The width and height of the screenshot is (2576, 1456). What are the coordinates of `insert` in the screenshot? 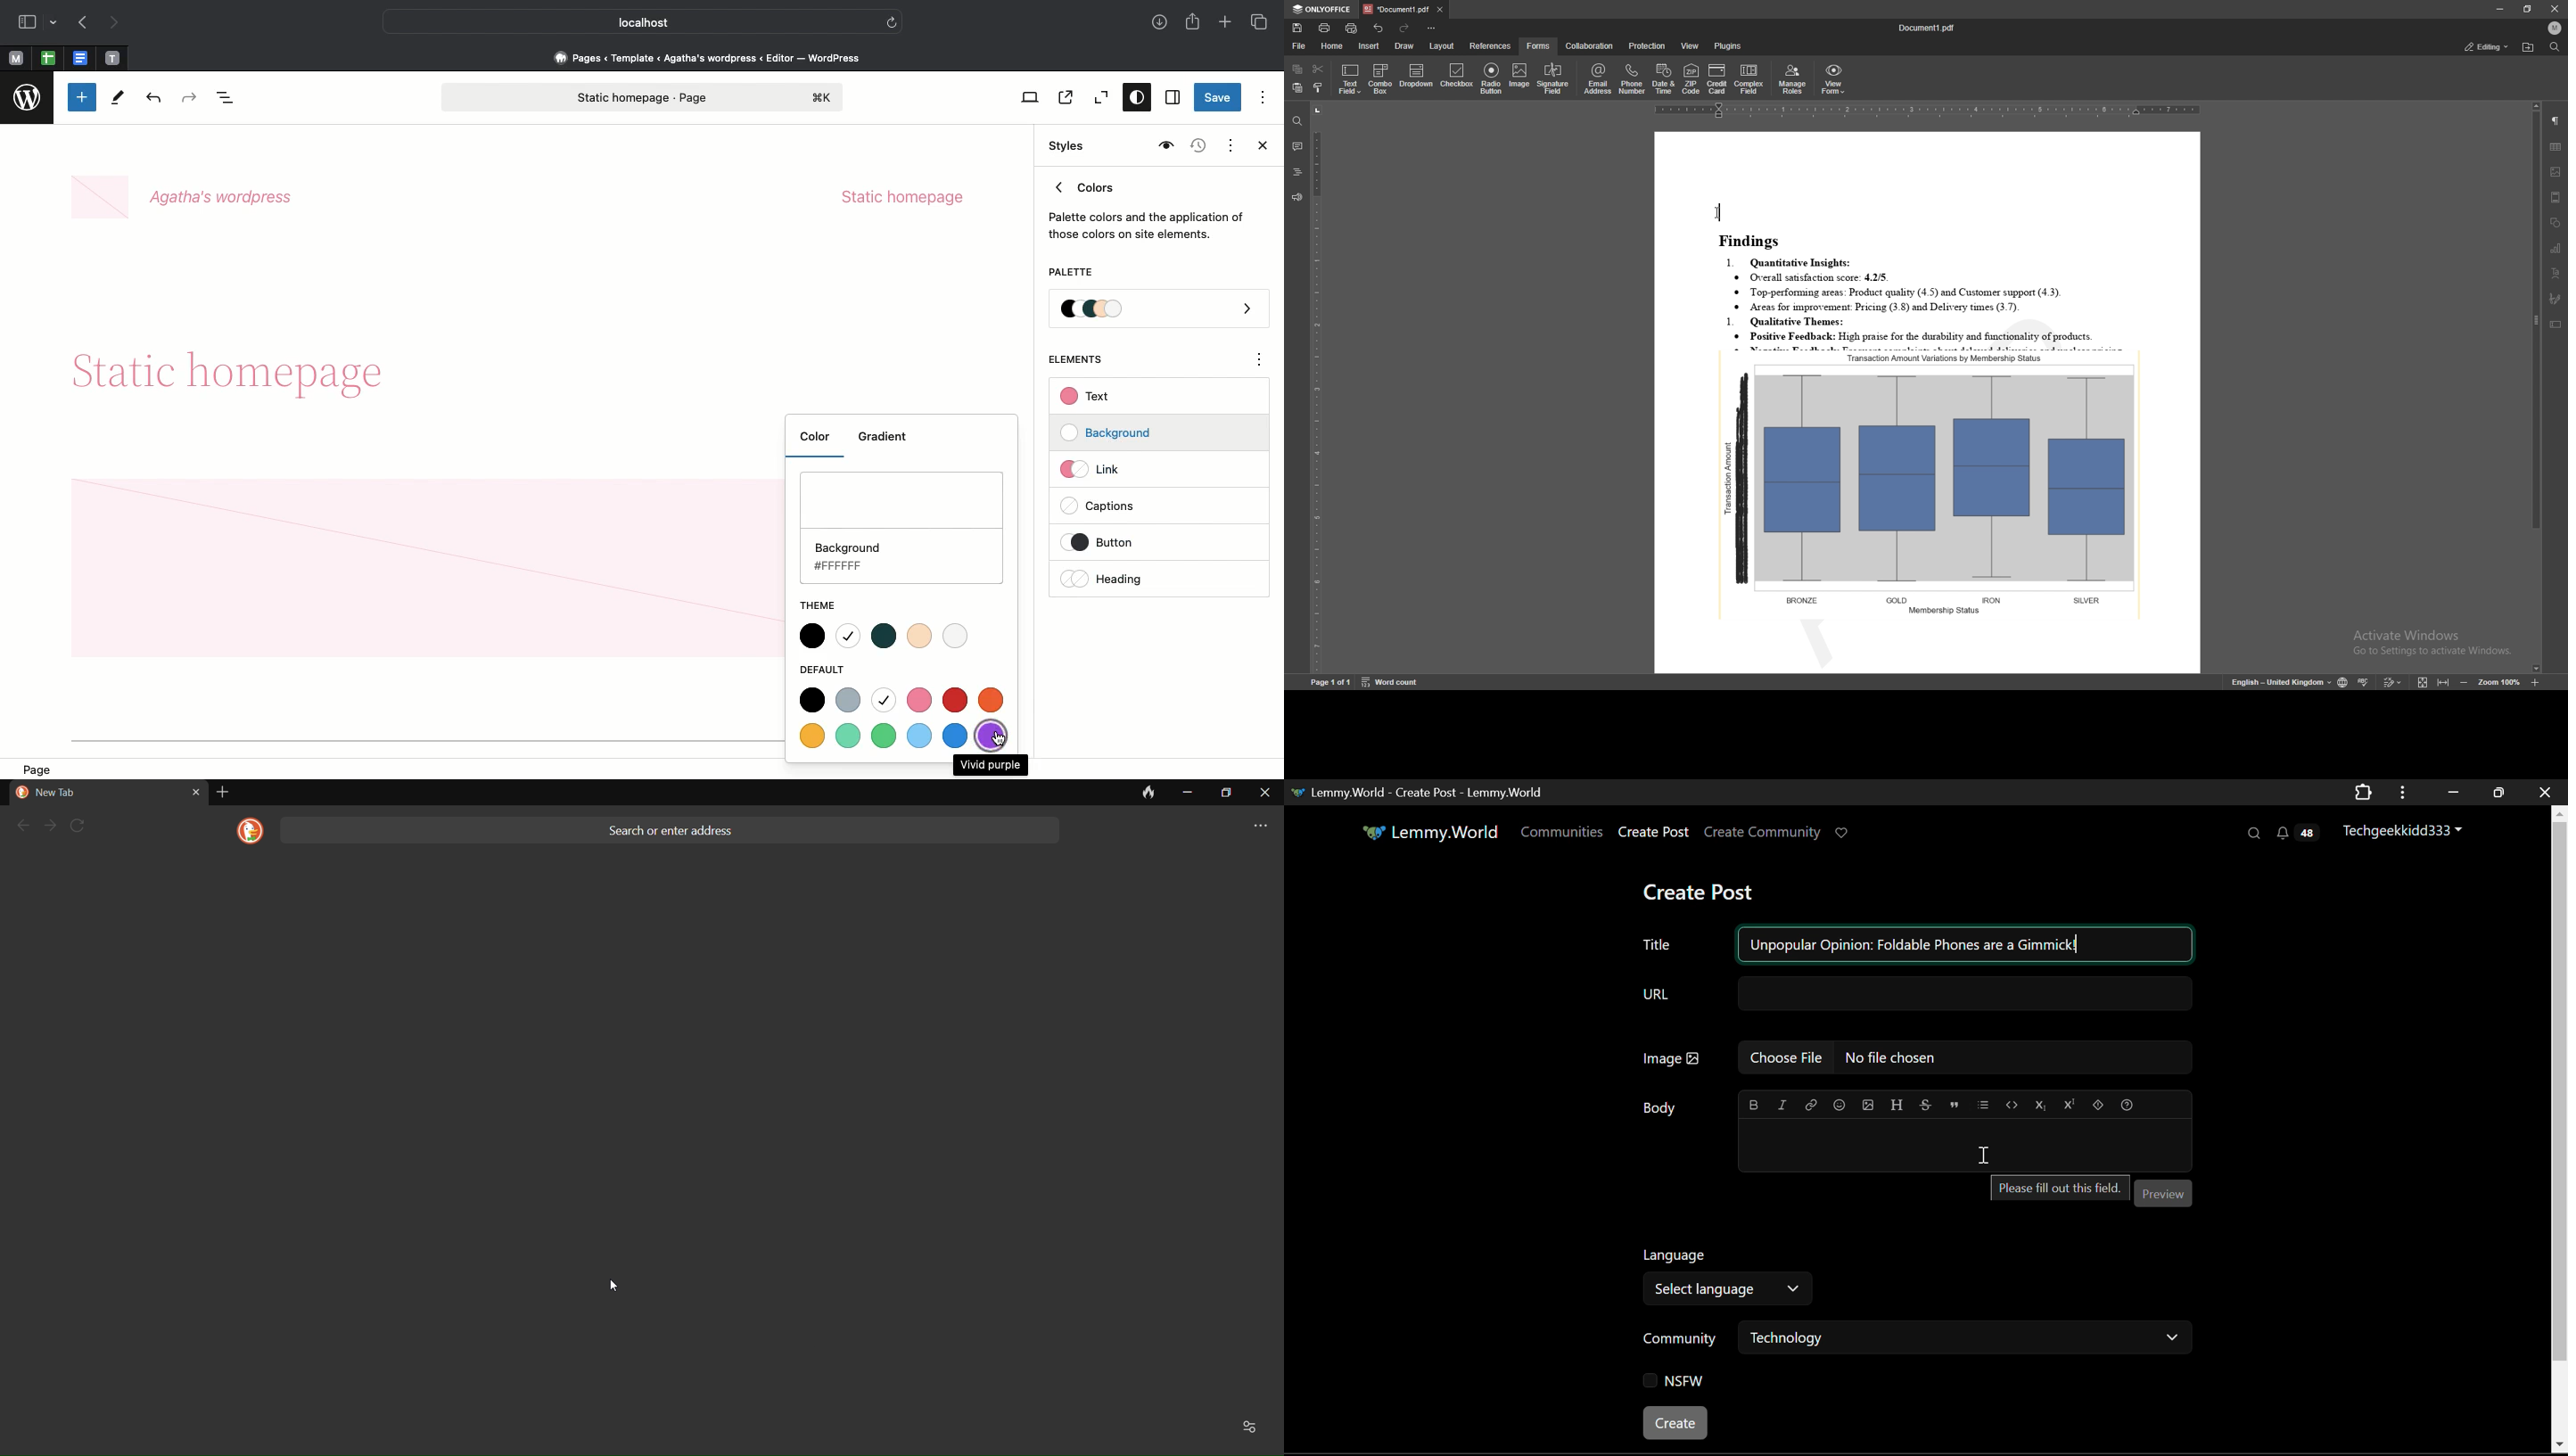 It's located at (1368, 45).